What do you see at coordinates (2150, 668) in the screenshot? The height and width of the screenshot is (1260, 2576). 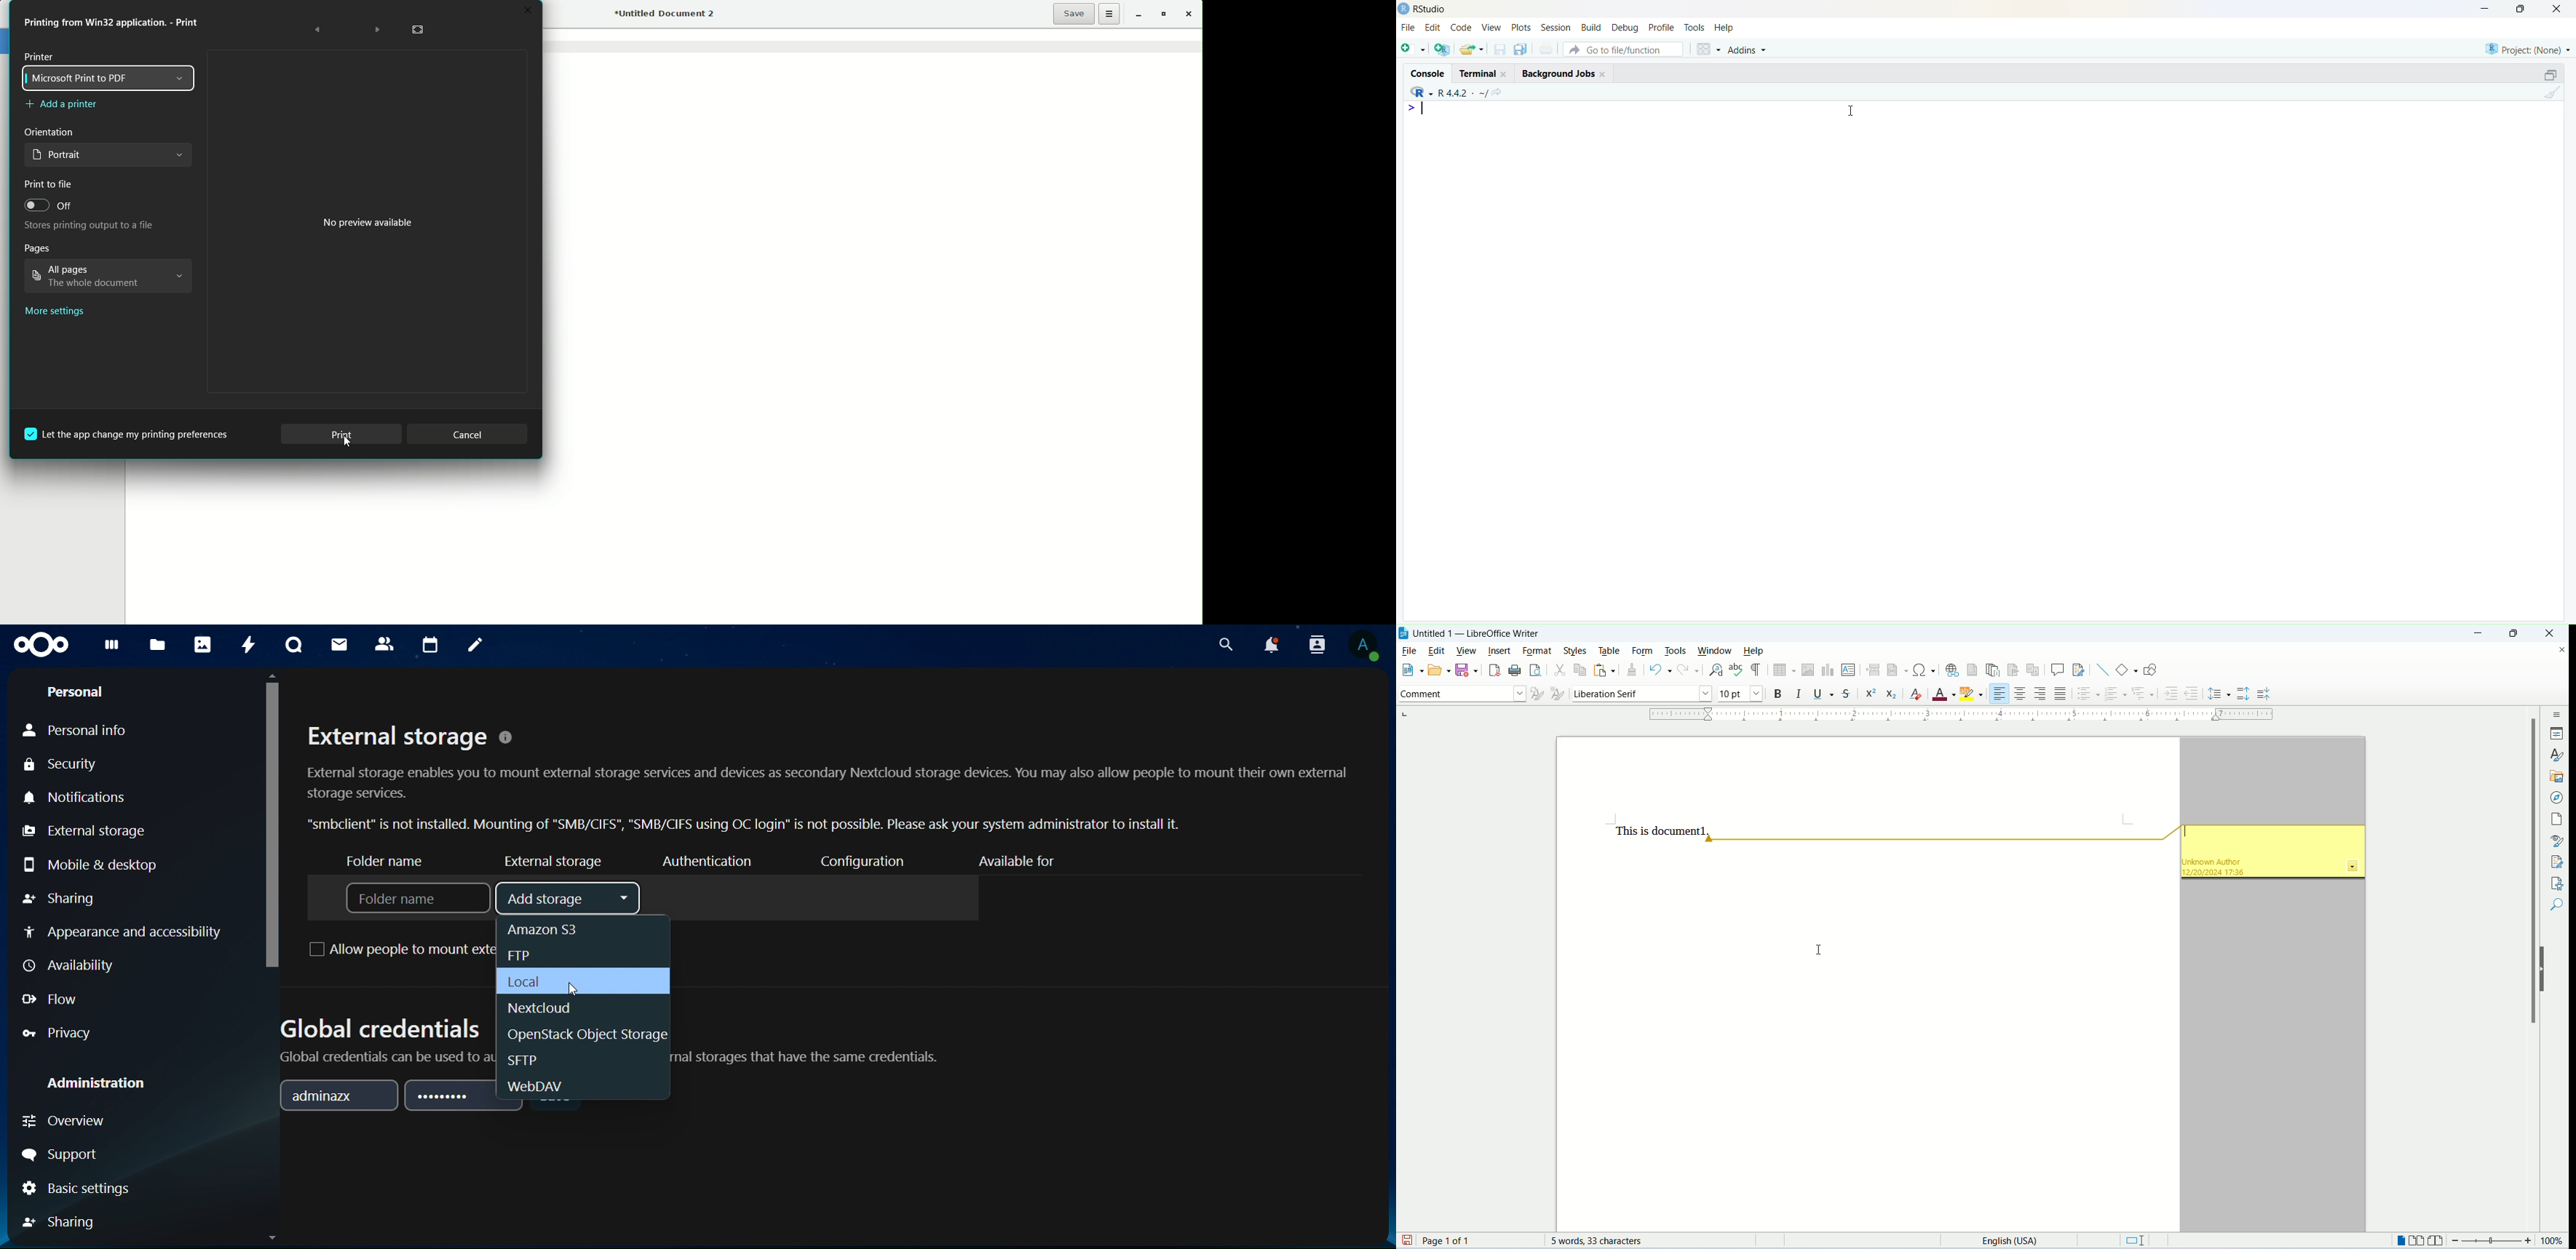 I see `draw function` at bounding box center [2150, 668].